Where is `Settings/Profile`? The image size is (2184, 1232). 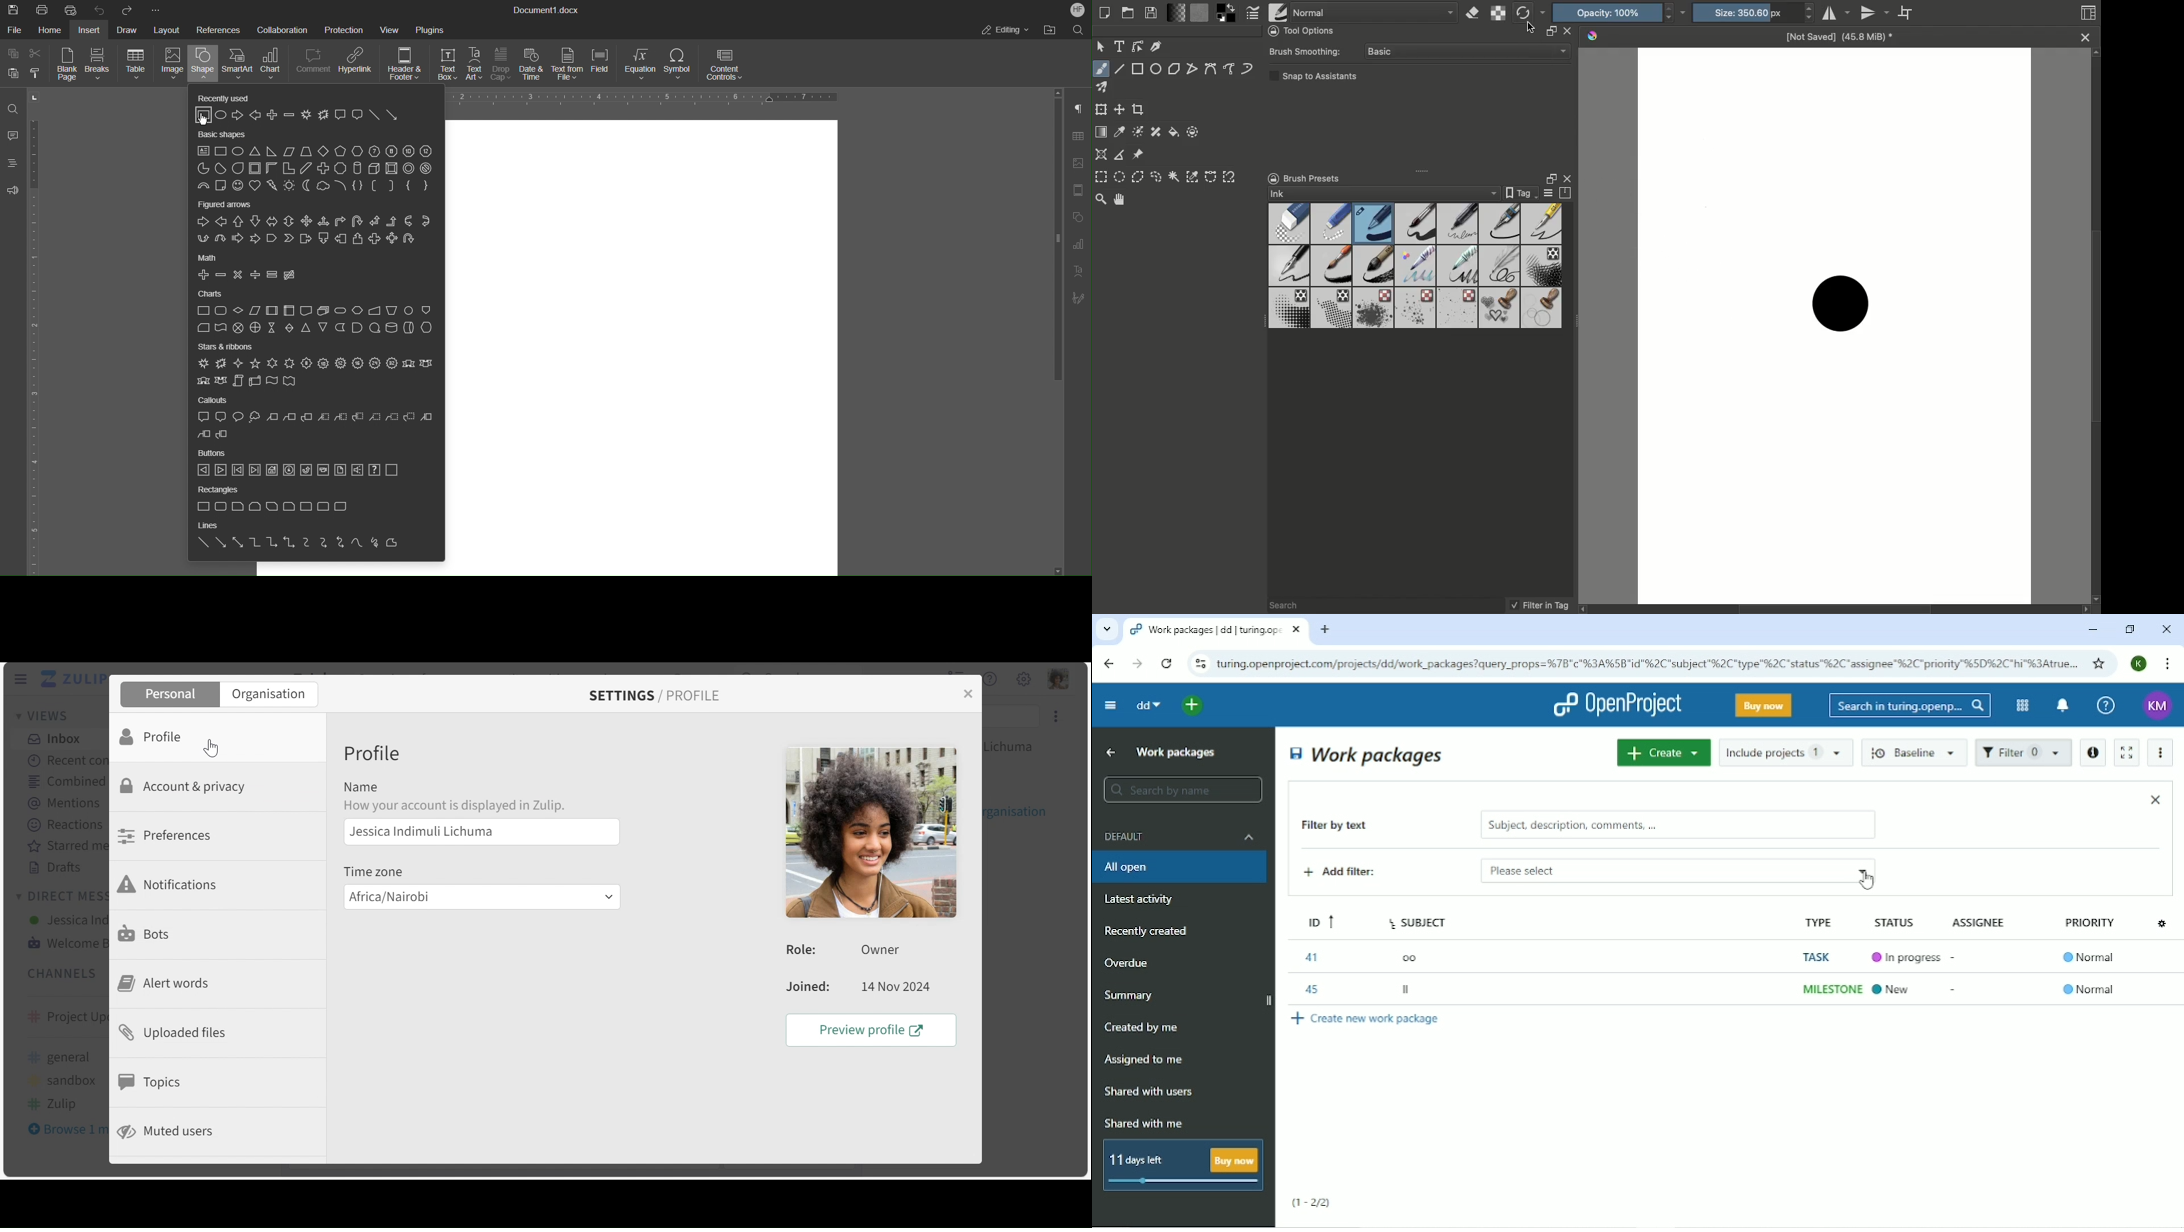
Settings/Profile is located at coordinates (659, 694).